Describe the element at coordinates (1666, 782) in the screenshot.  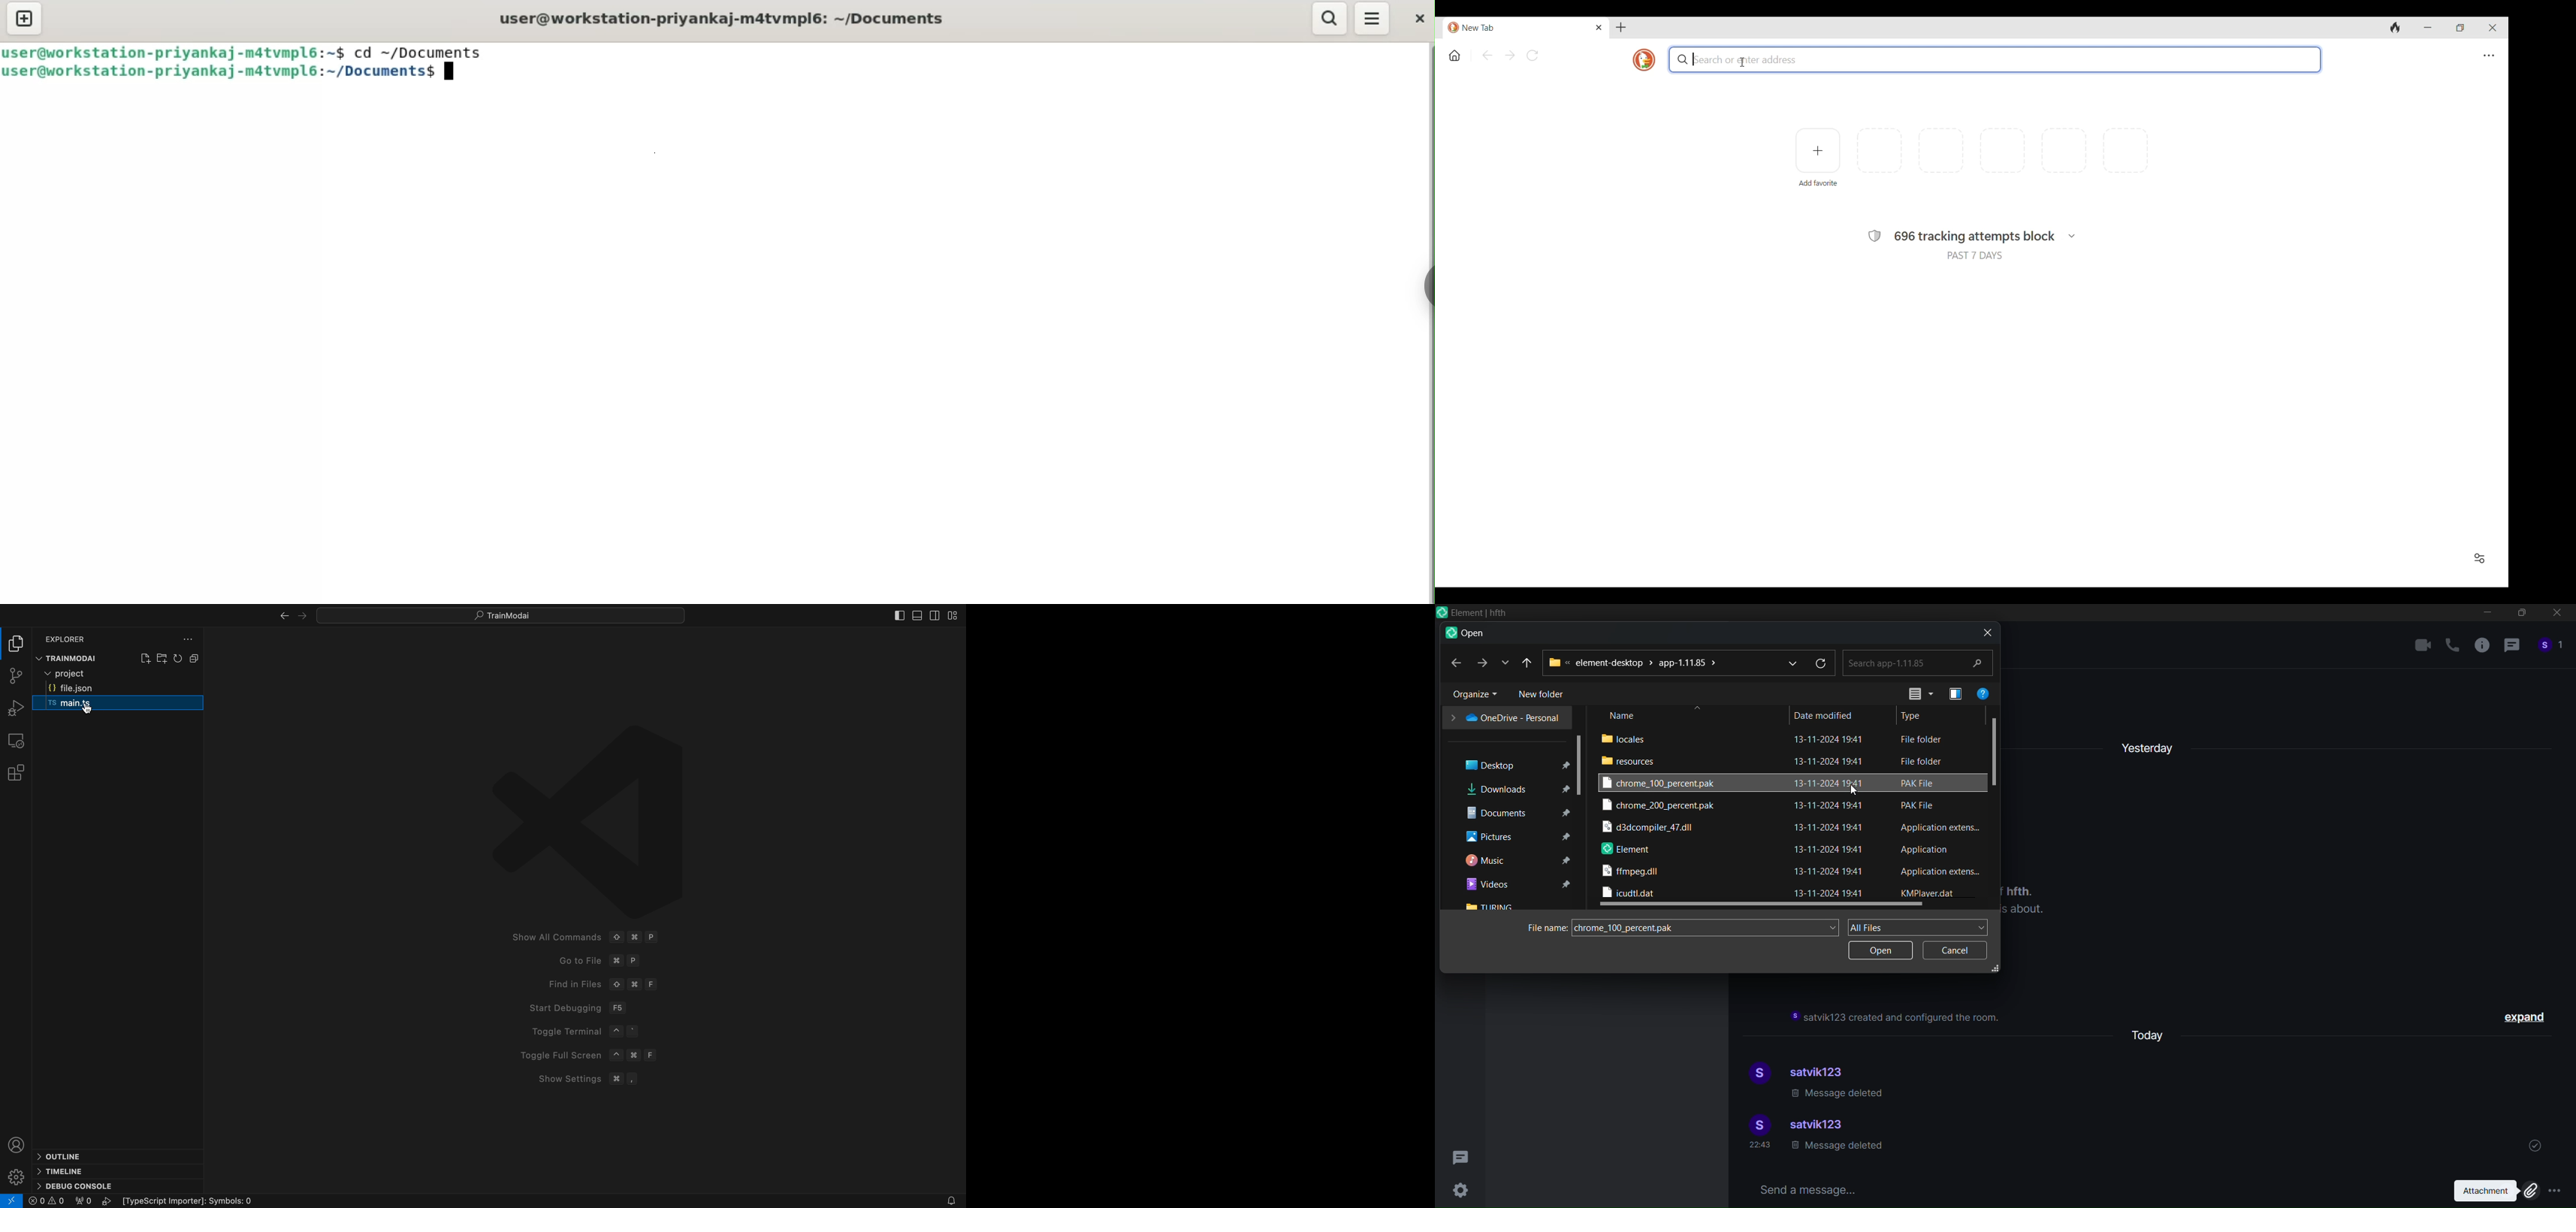
I see `chrome 100` at that location.